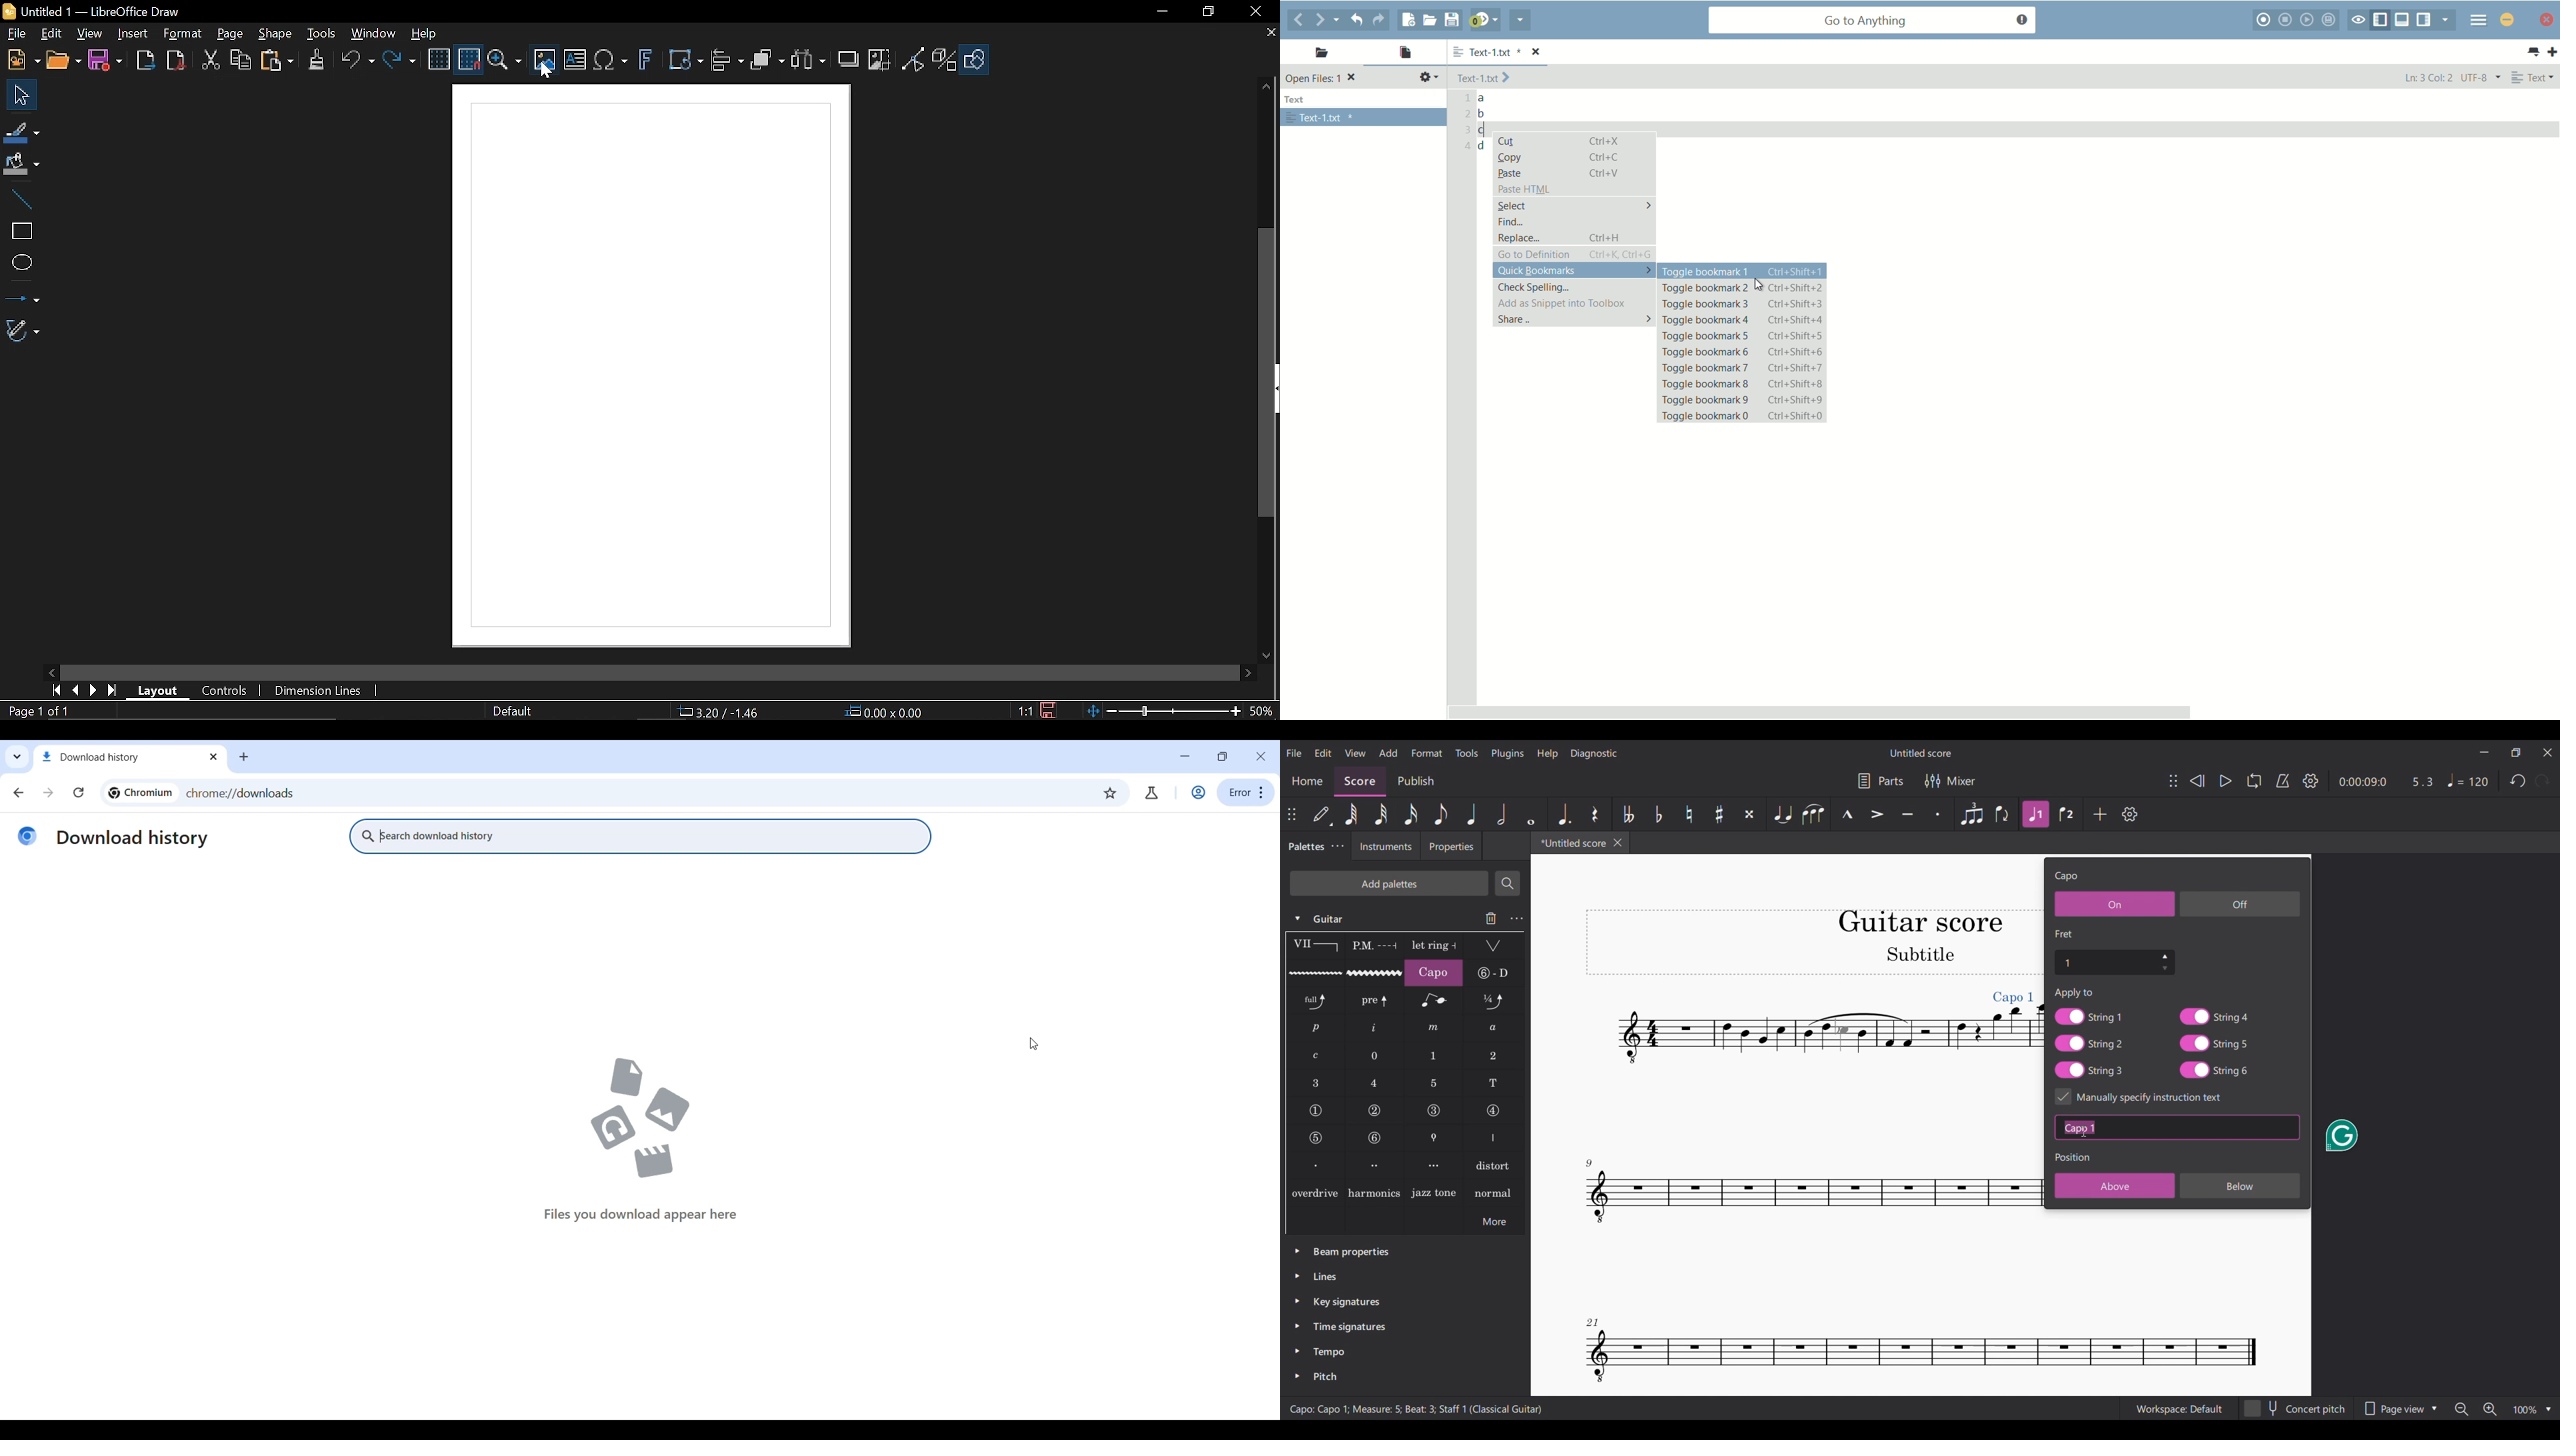 This screenshot has width=2576, height=1456. Describe the element at coordinates (131, 839) in the screenshot. I see `download history ` at that location.